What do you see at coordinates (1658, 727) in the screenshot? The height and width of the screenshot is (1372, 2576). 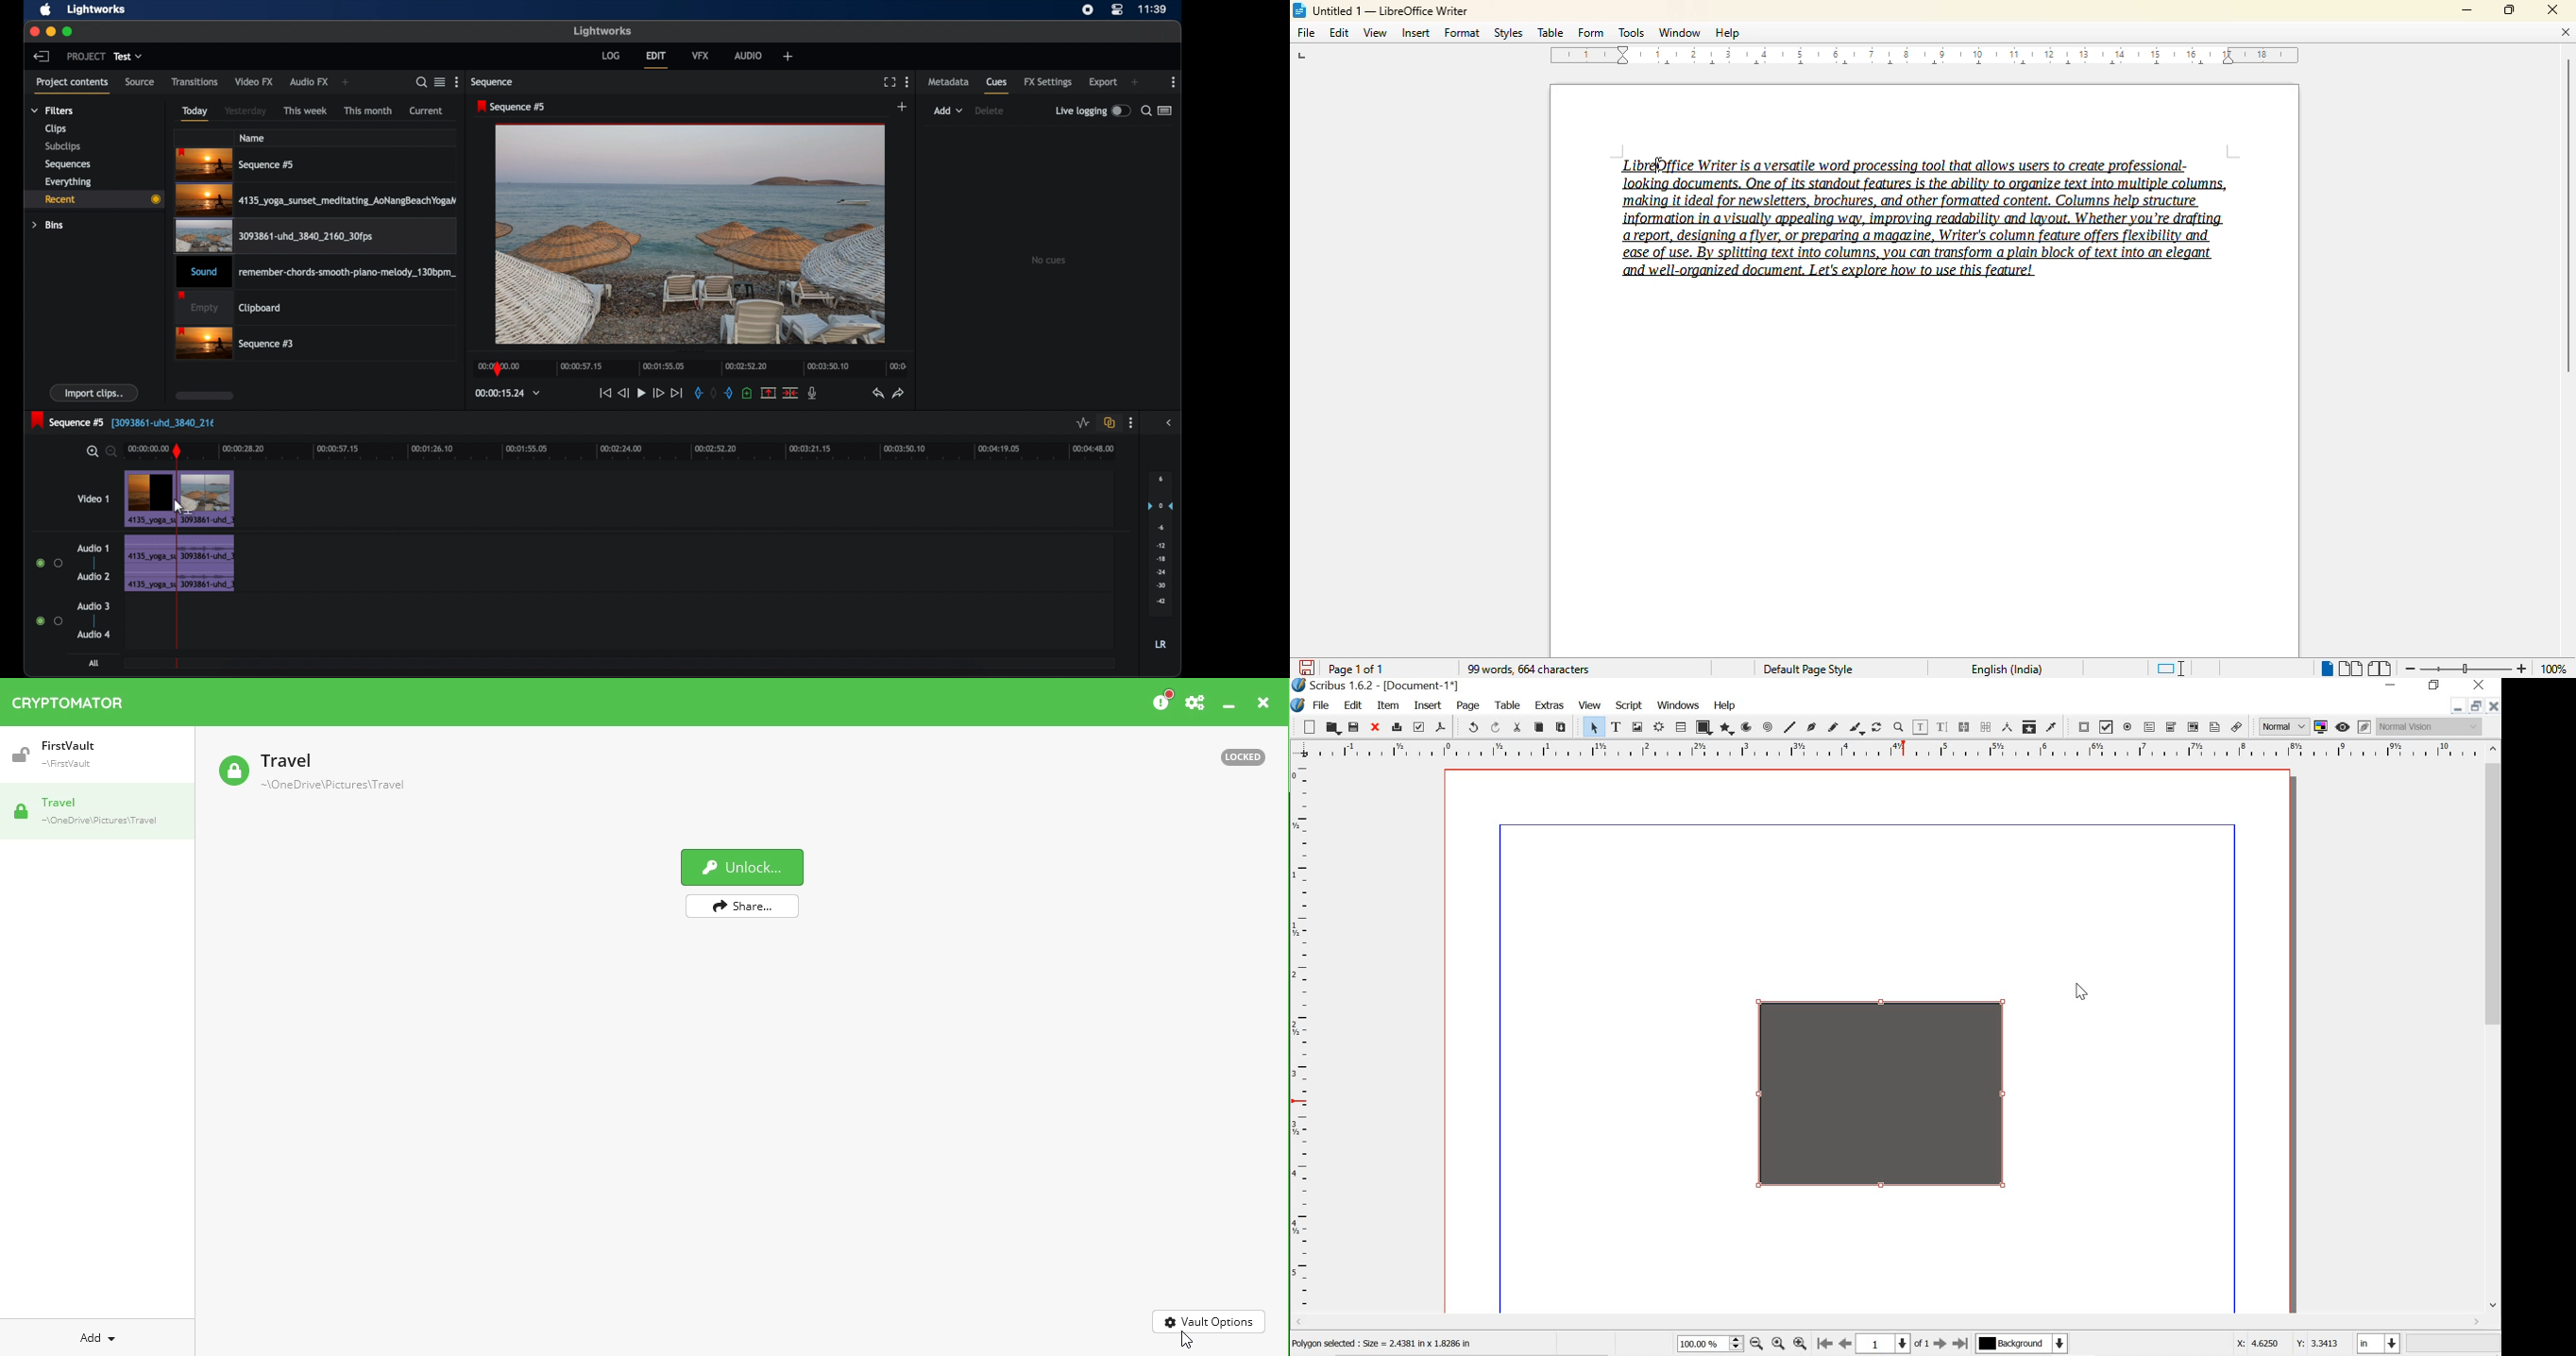 I see `Render frame` at bounding box center [1658, 727].